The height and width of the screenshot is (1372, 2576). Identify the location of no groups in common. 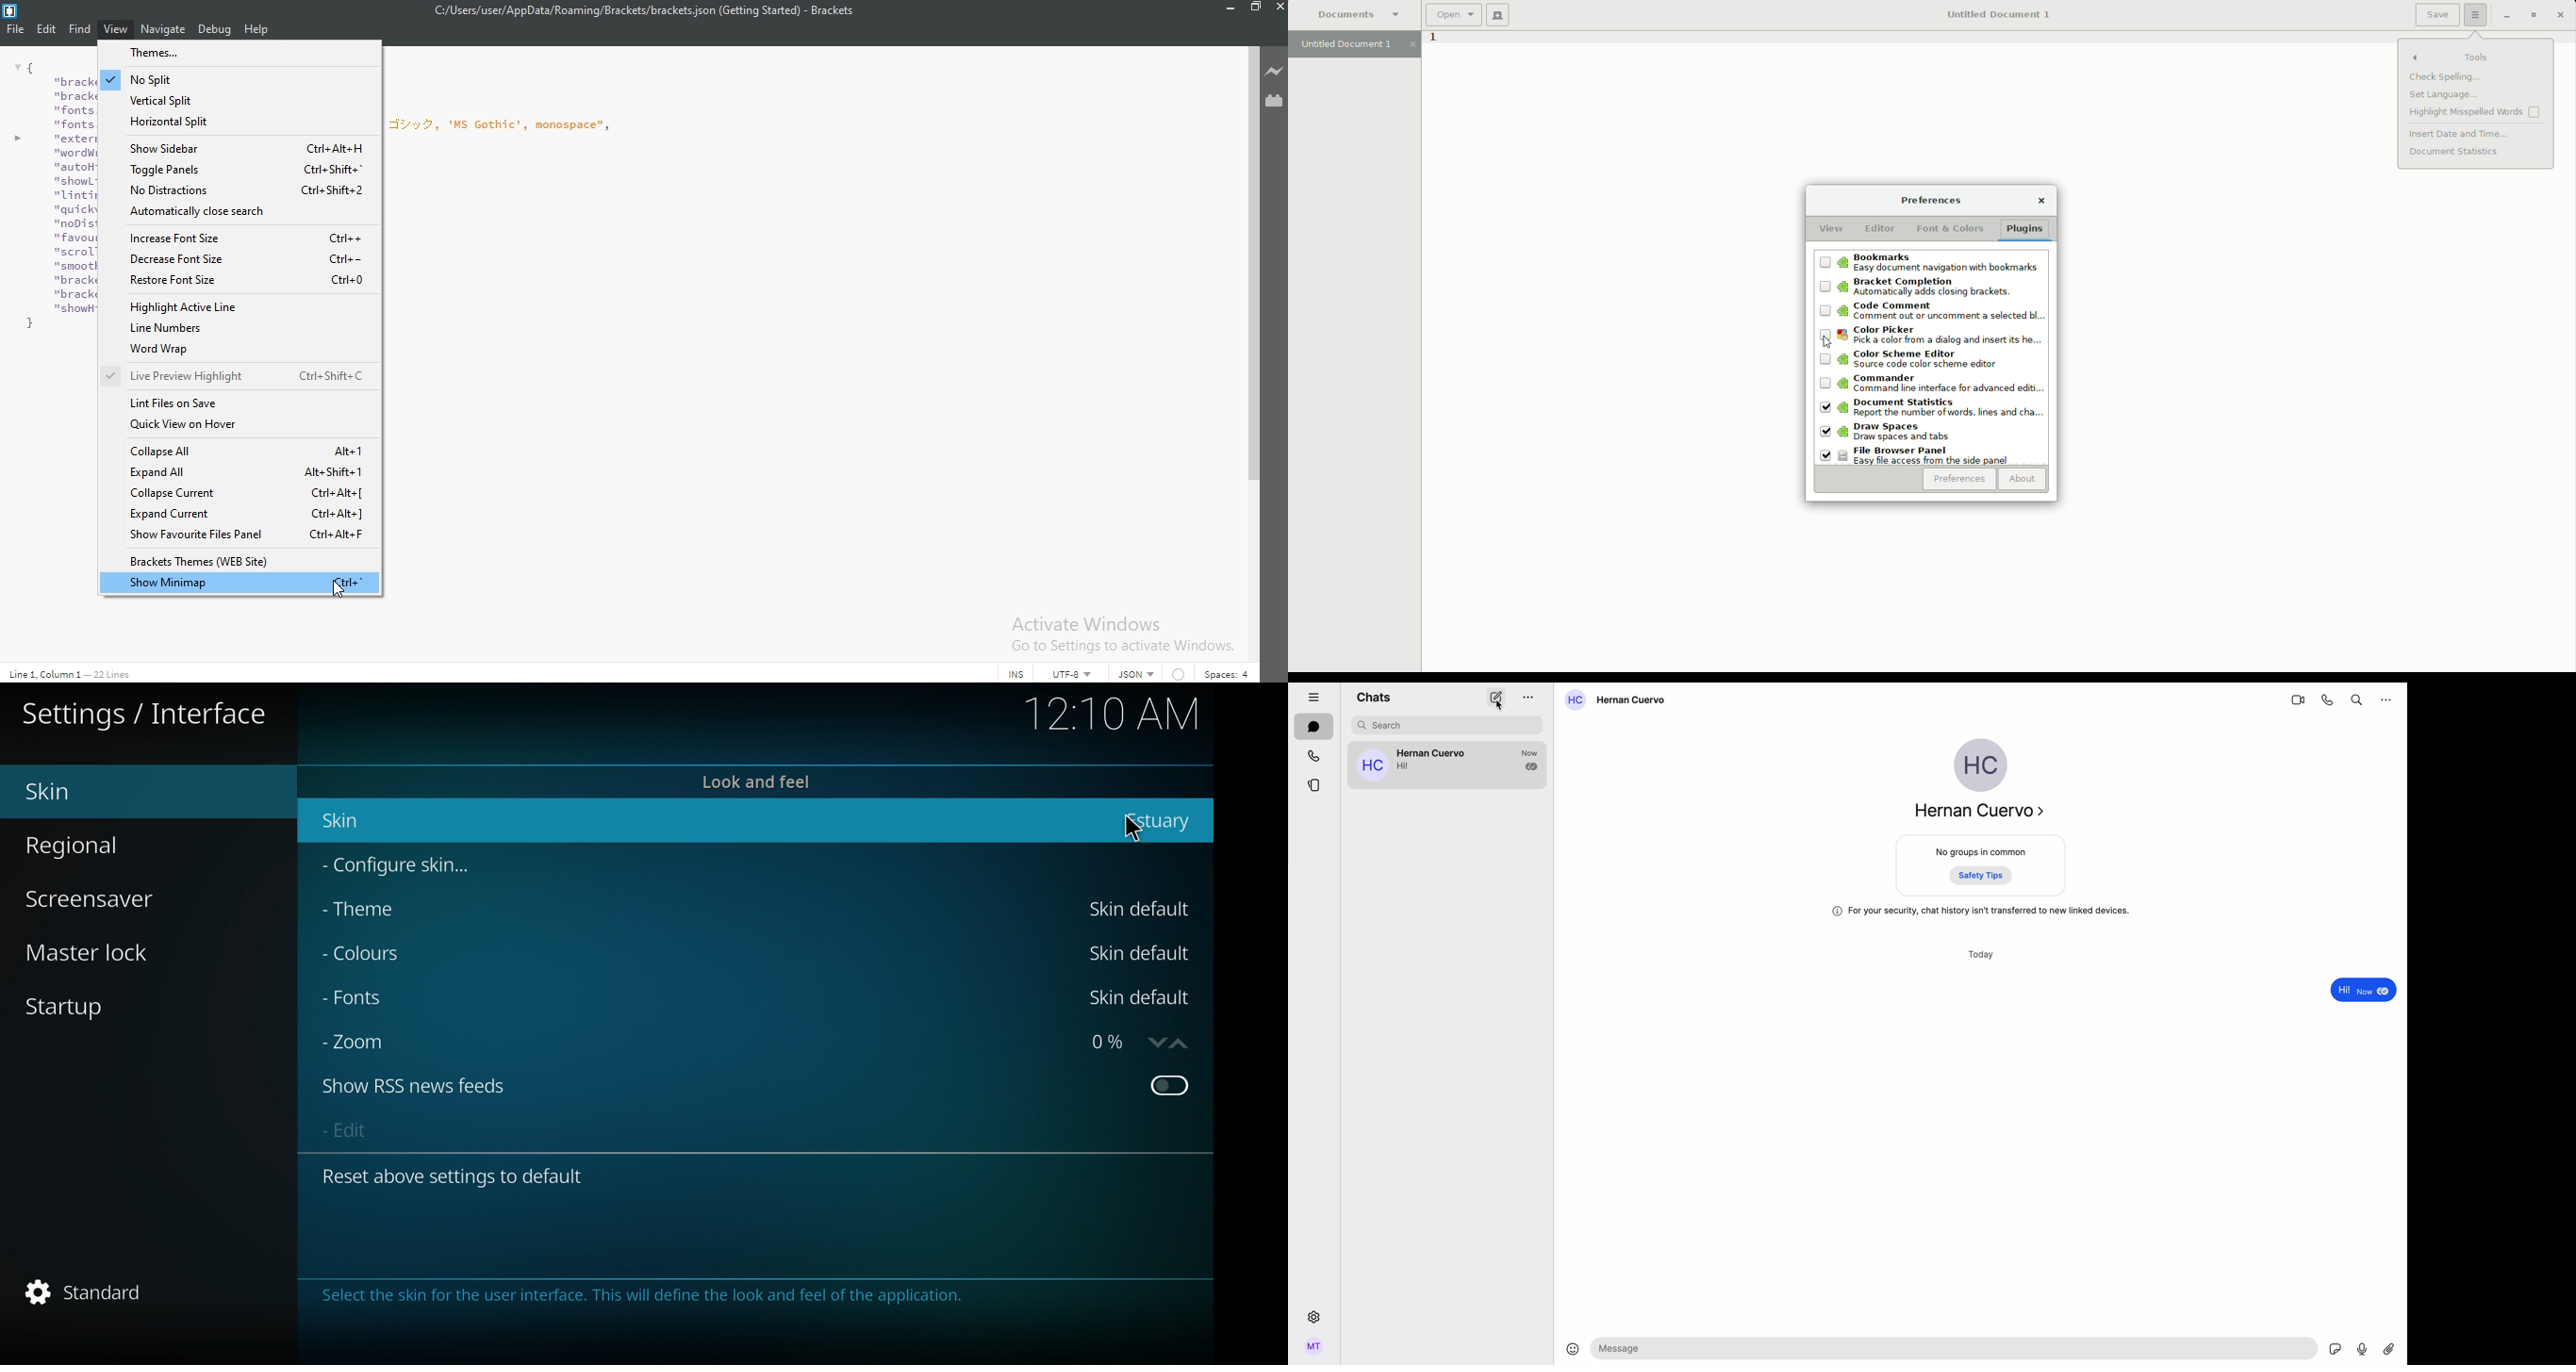
(1982, 867).